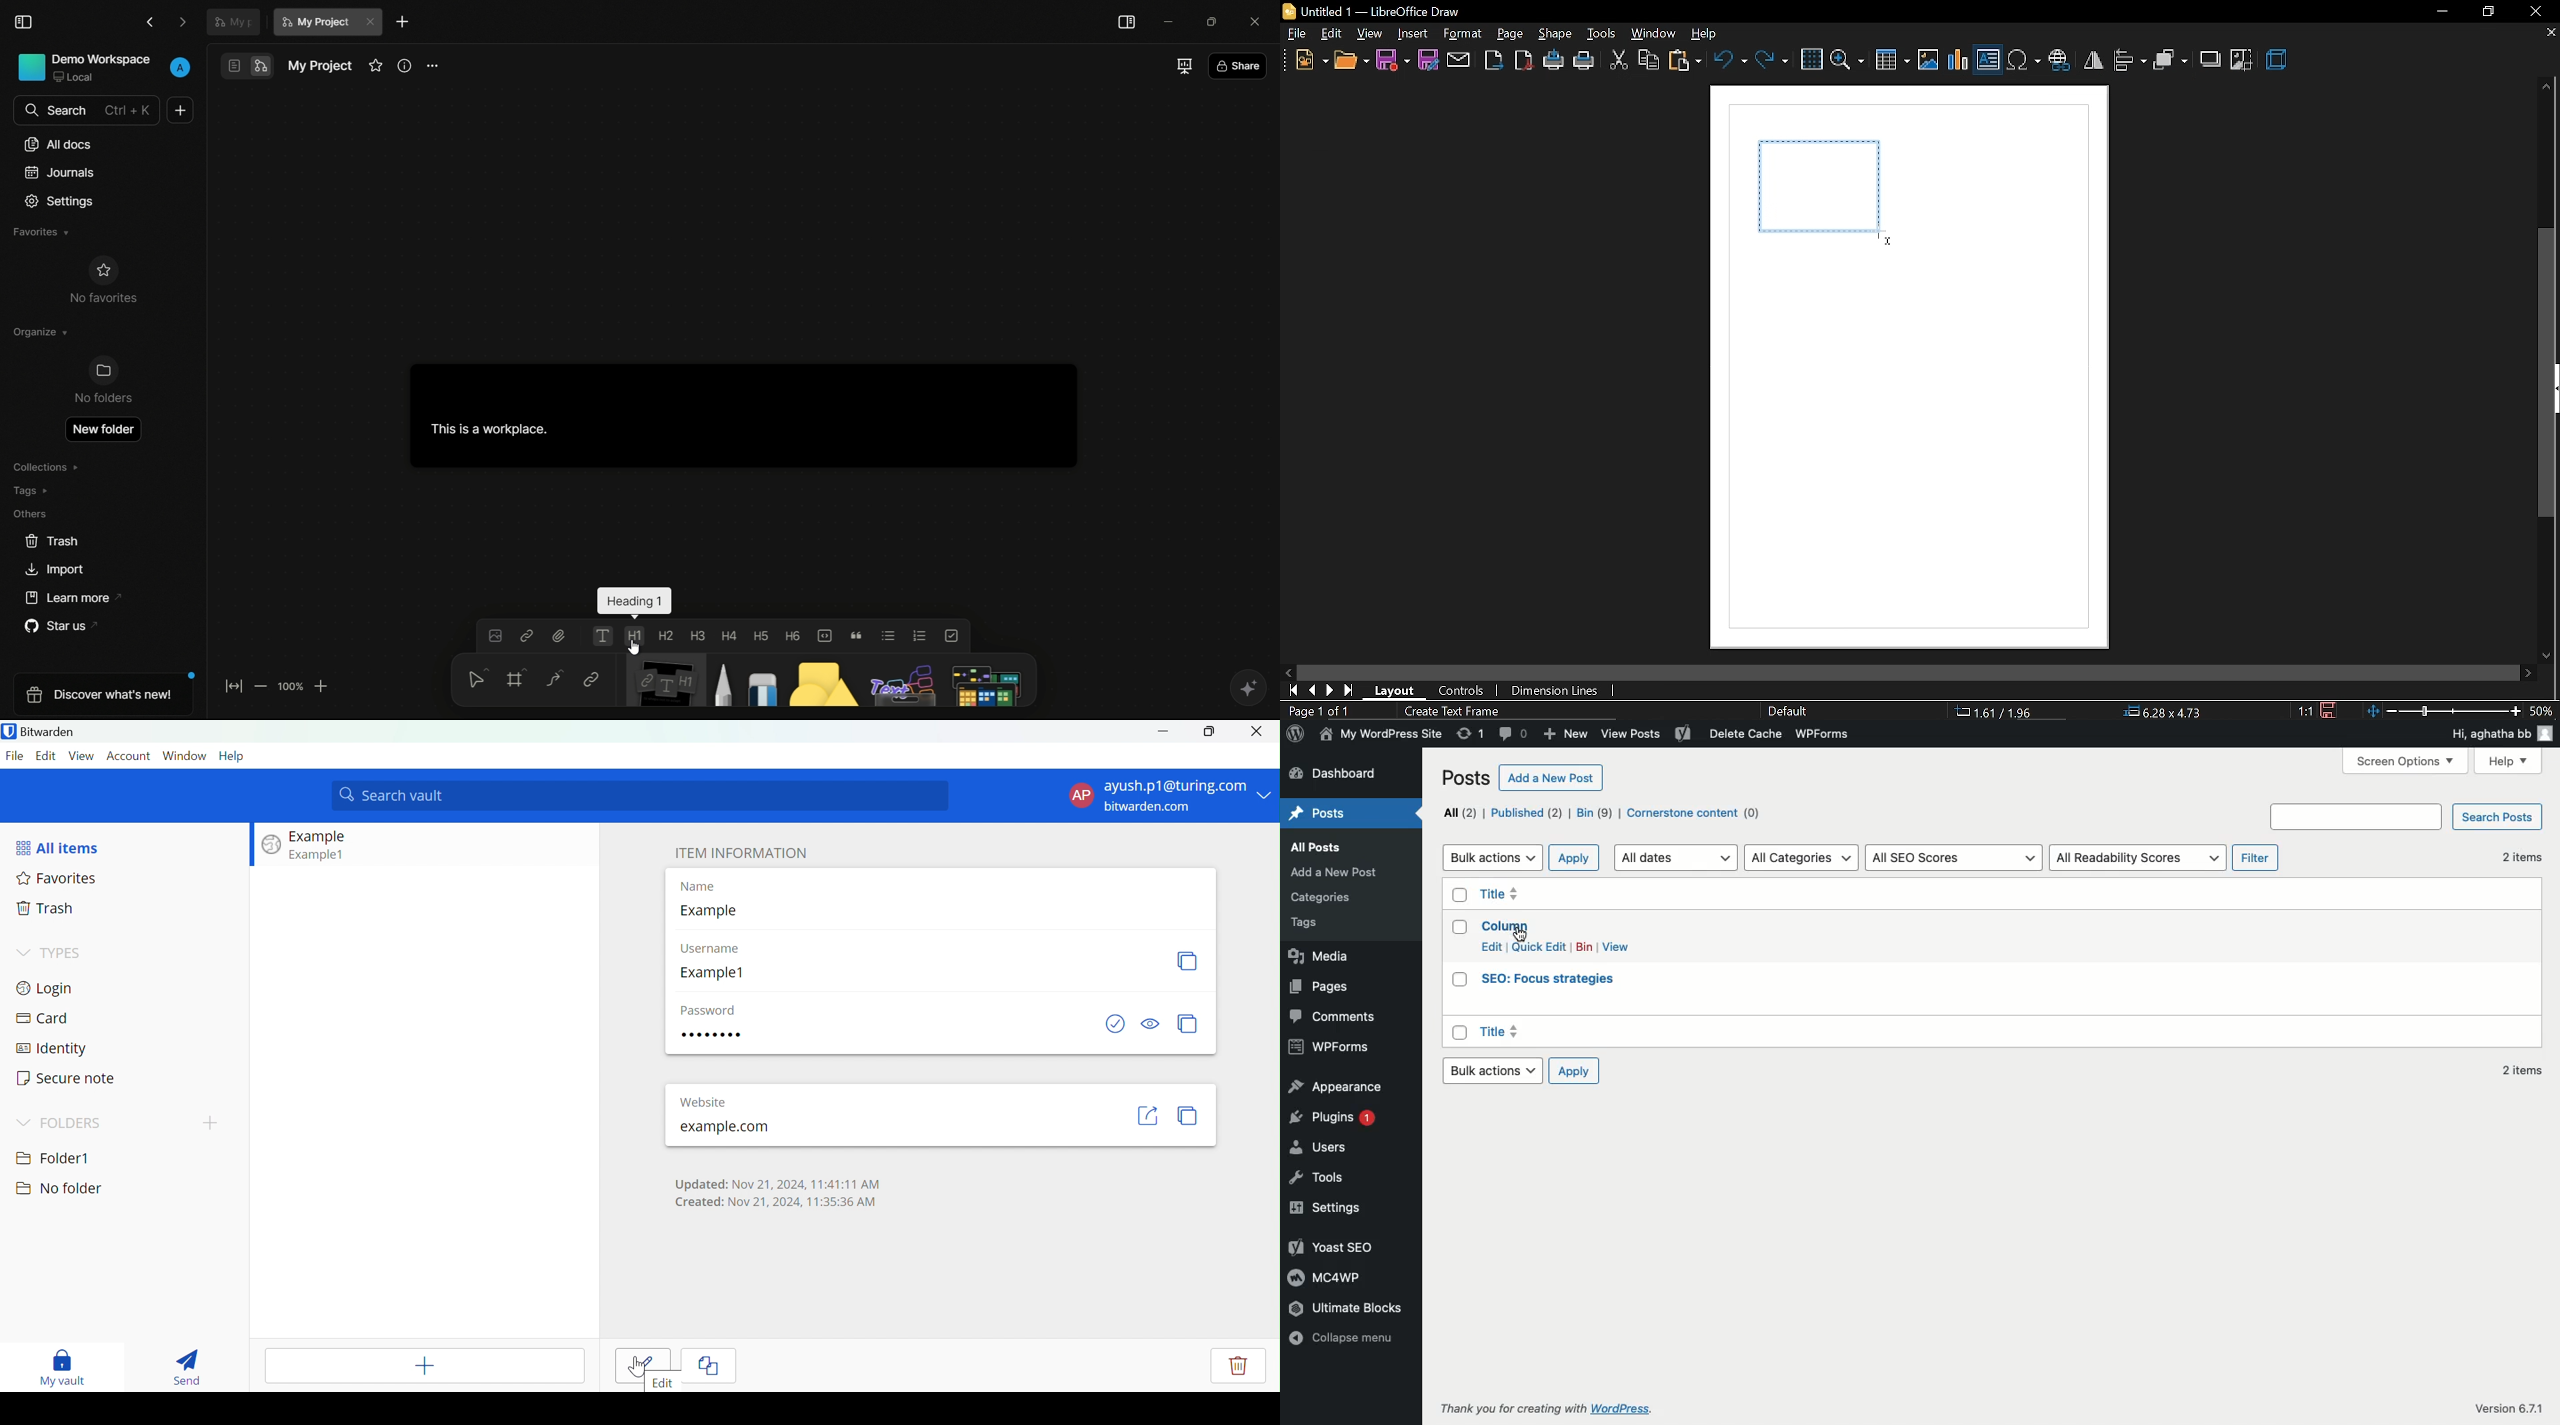 The width and height of the screenshot is (2576, 1428). Describe the element at coordinates (99, 697) in the screenshot. I see `discover what's new` at that location.